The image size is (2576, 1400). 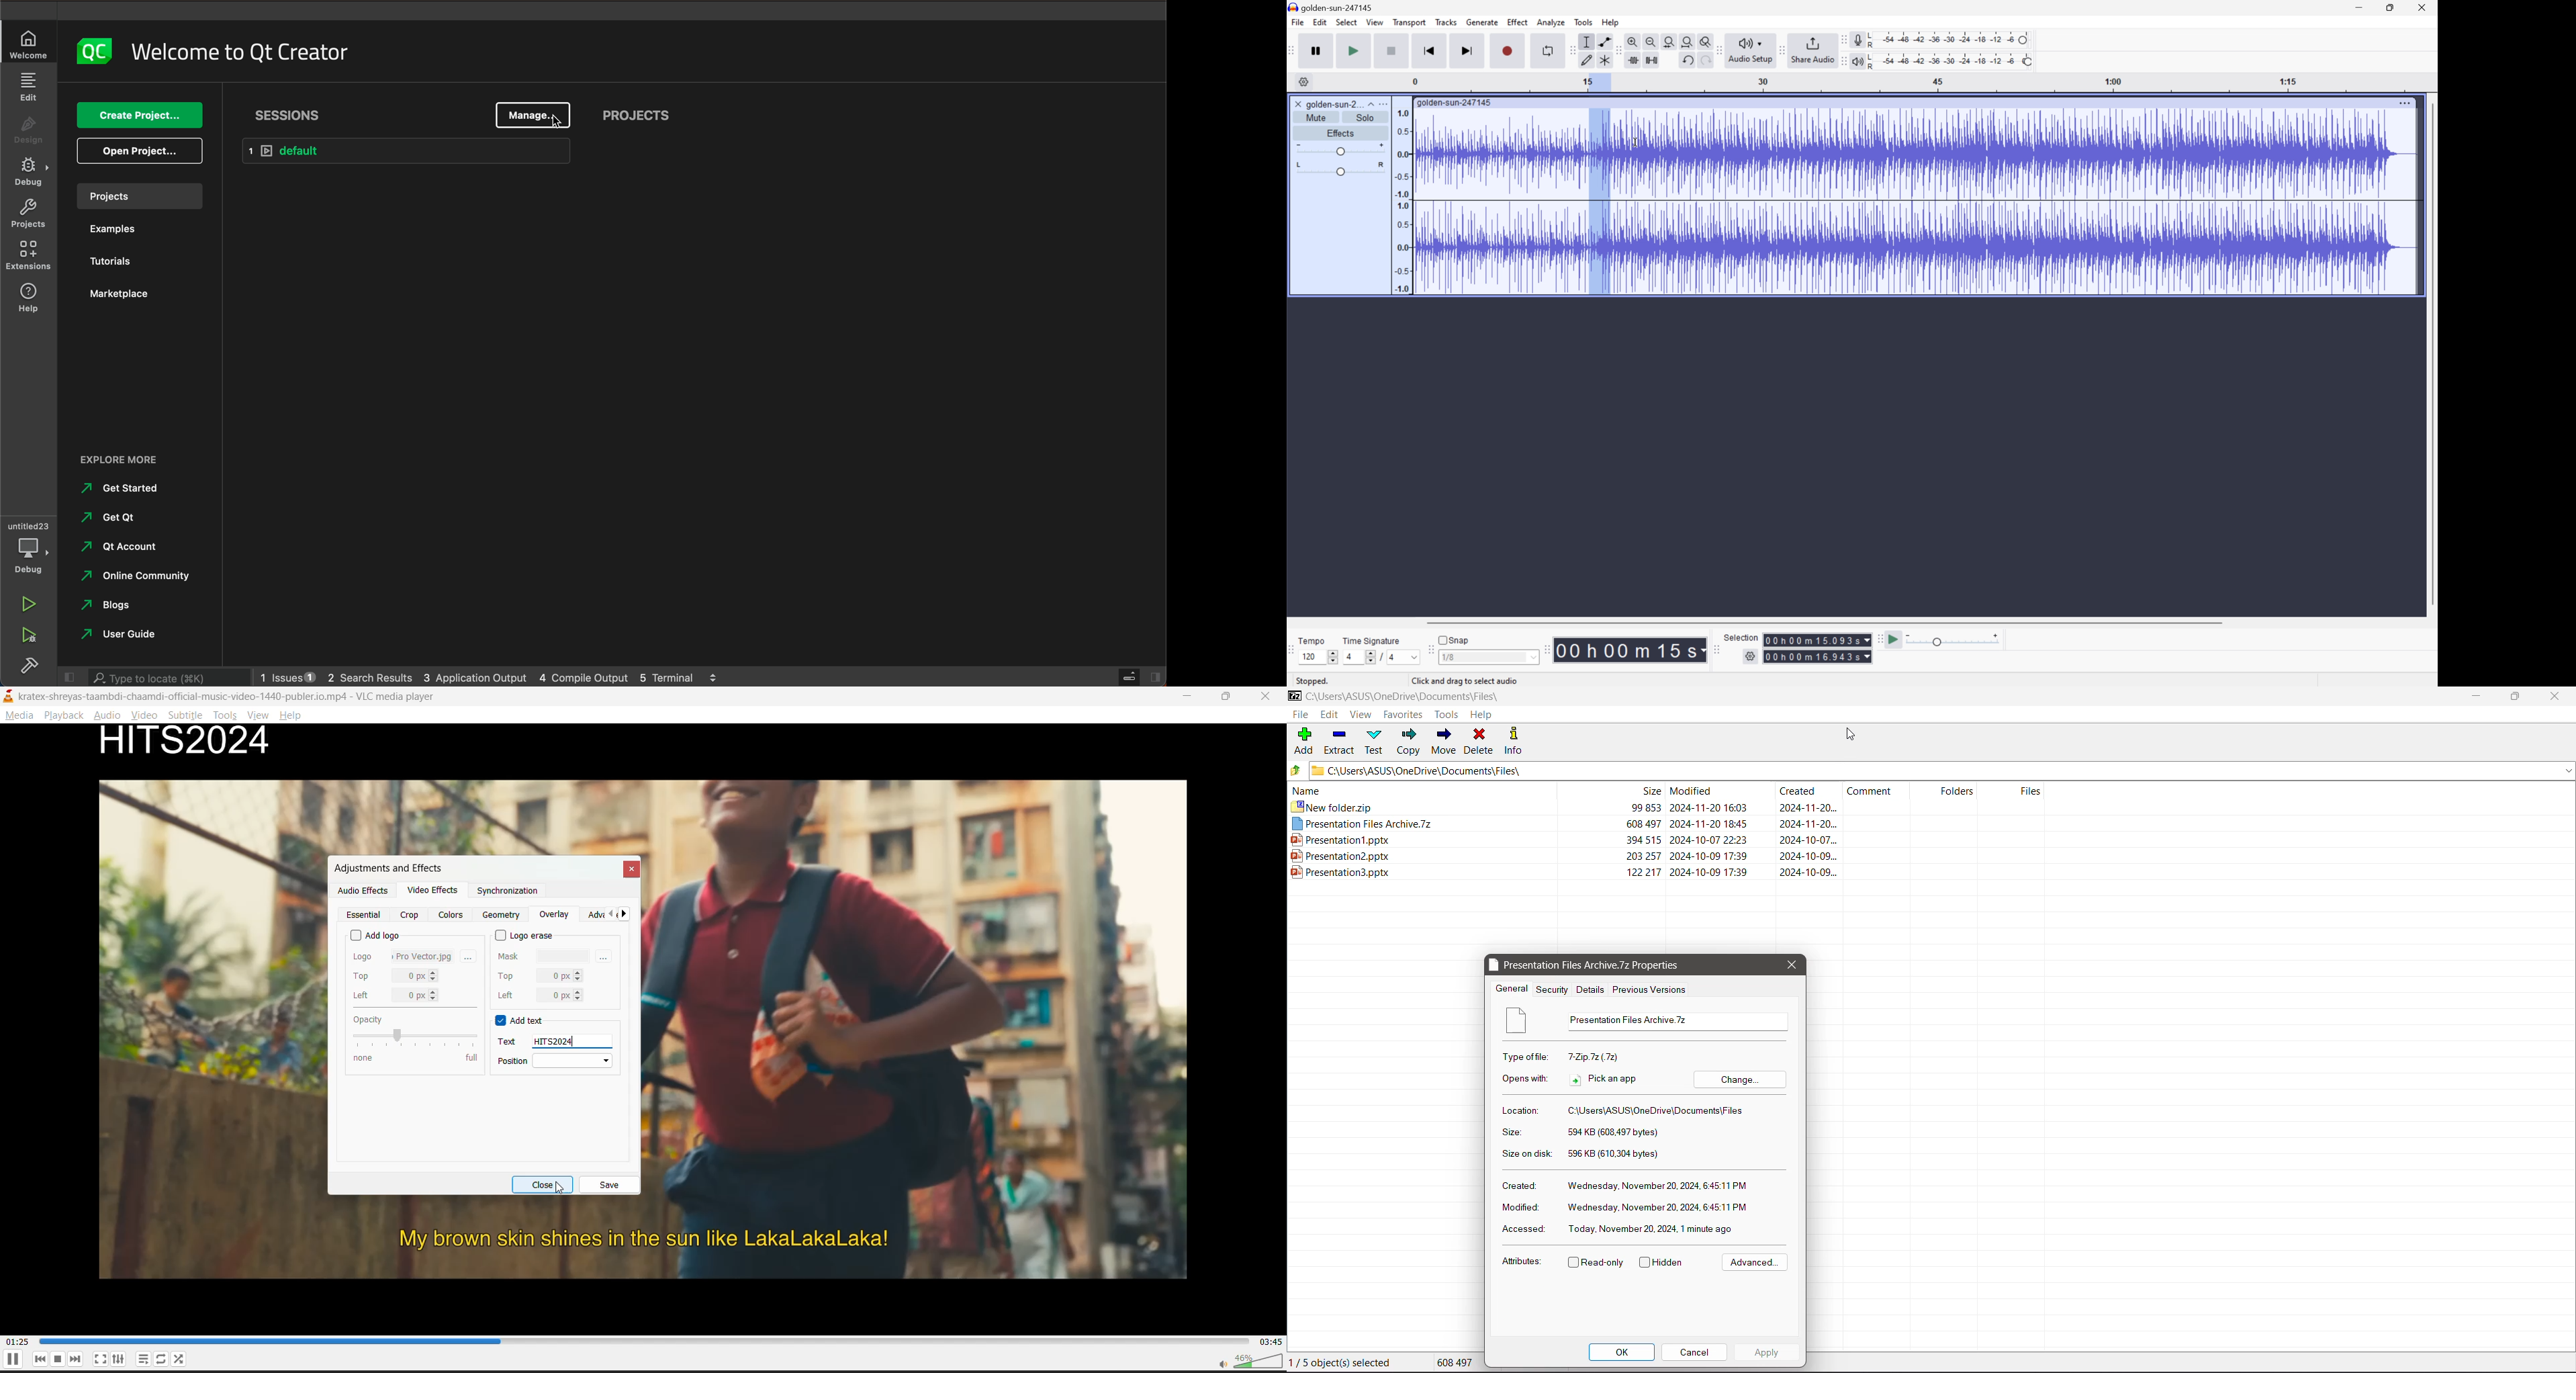 I want to click on Presentation ries archive./z Uo 43/7 2UZ24-11-2U 1640 2UZ4-11-20..., so click(x=1563, y=824).